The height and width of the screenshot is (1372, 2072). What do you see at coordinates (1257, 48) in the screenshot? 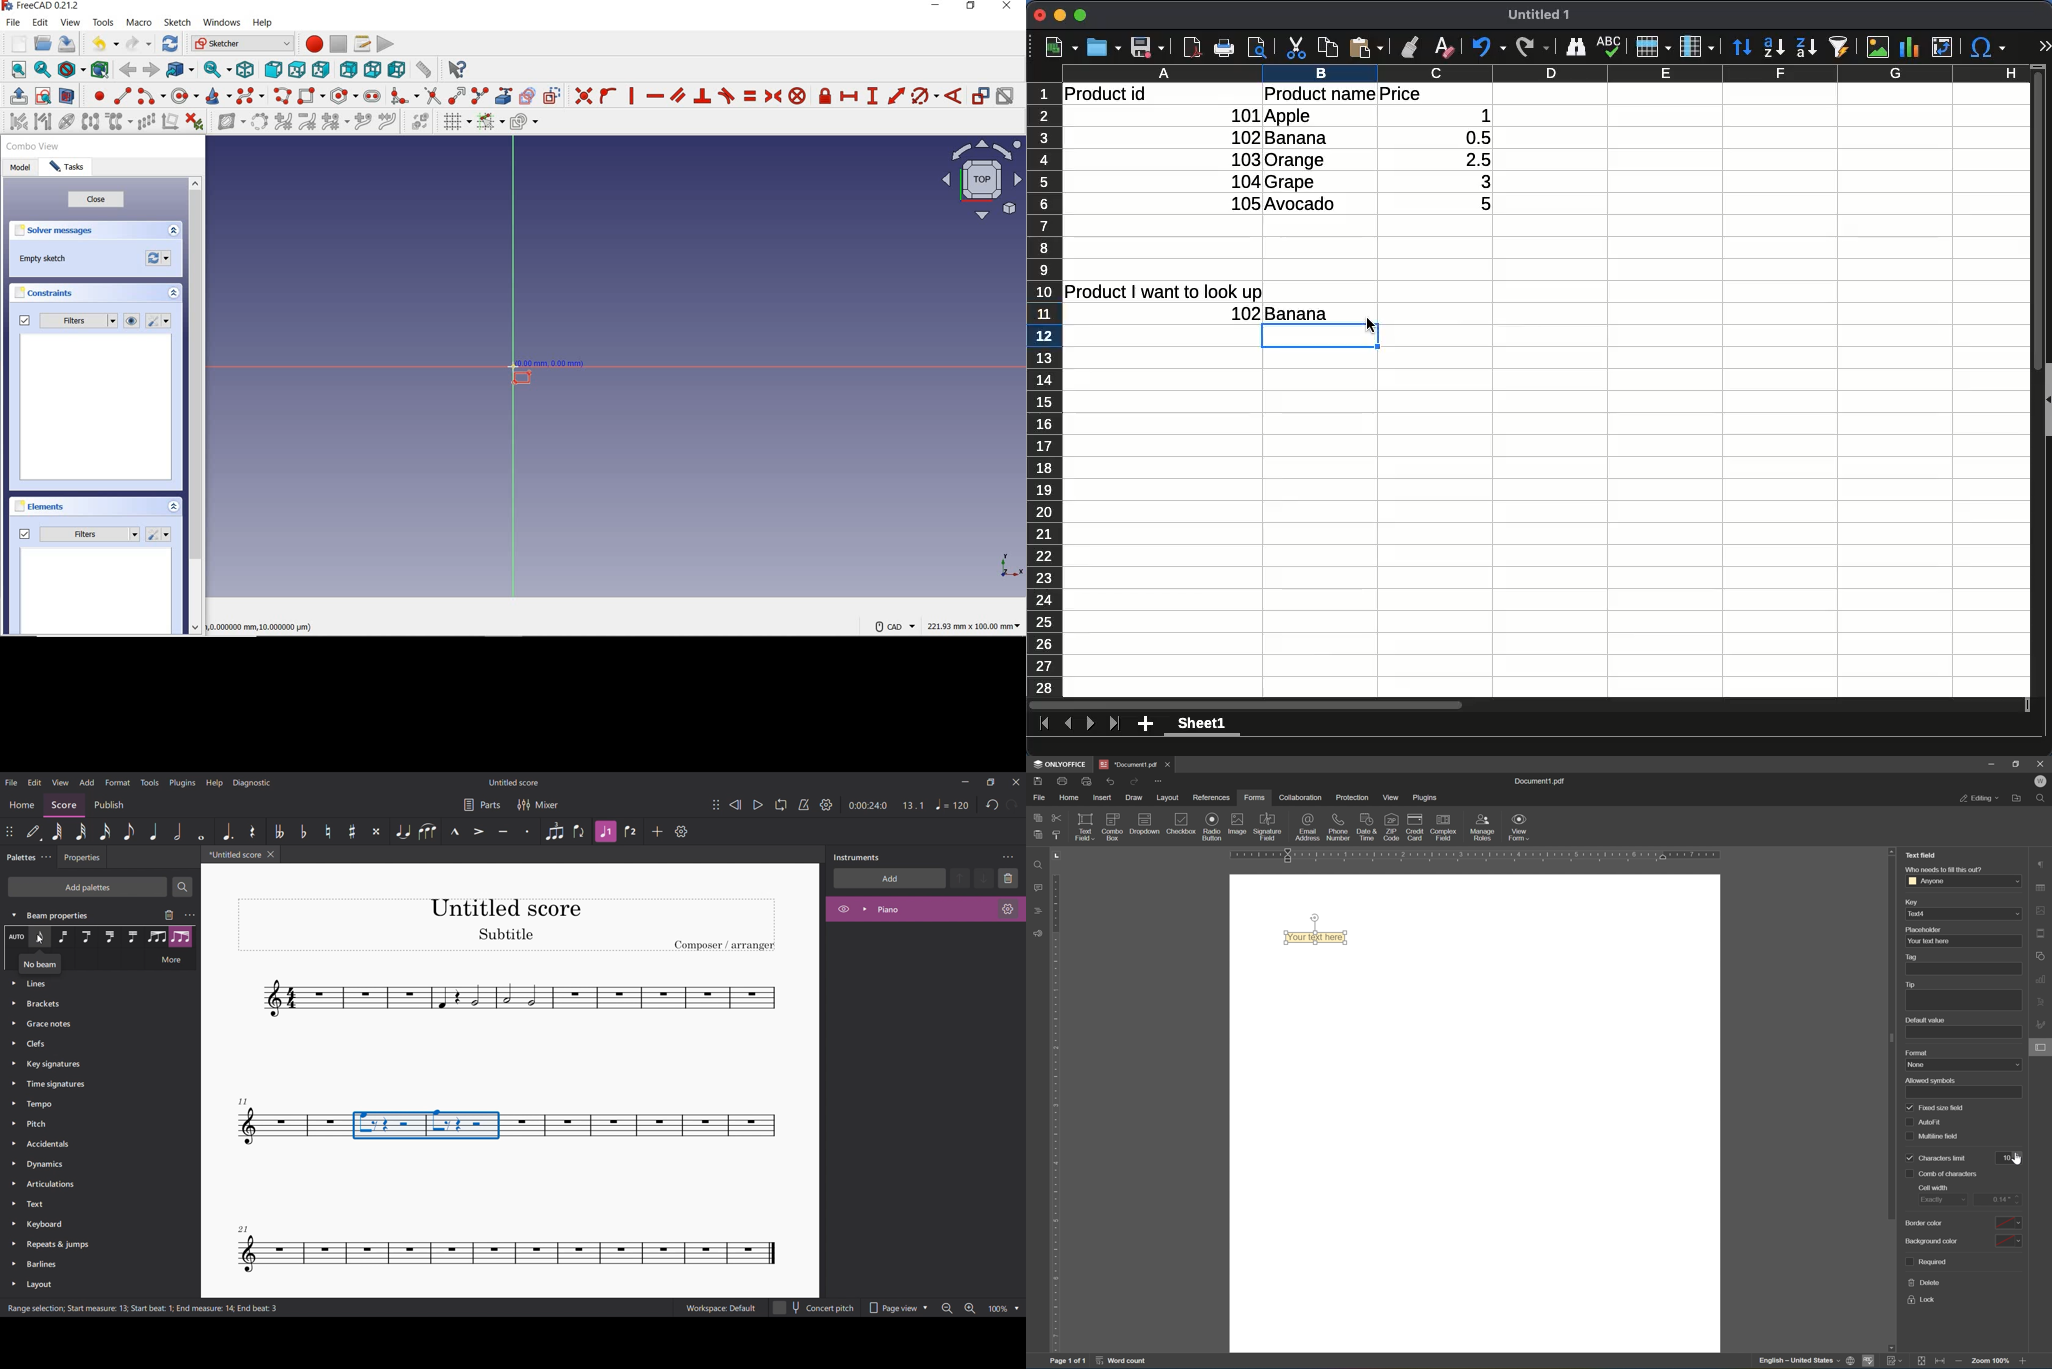
I see `print preview` at bounding box center [1257, 48].